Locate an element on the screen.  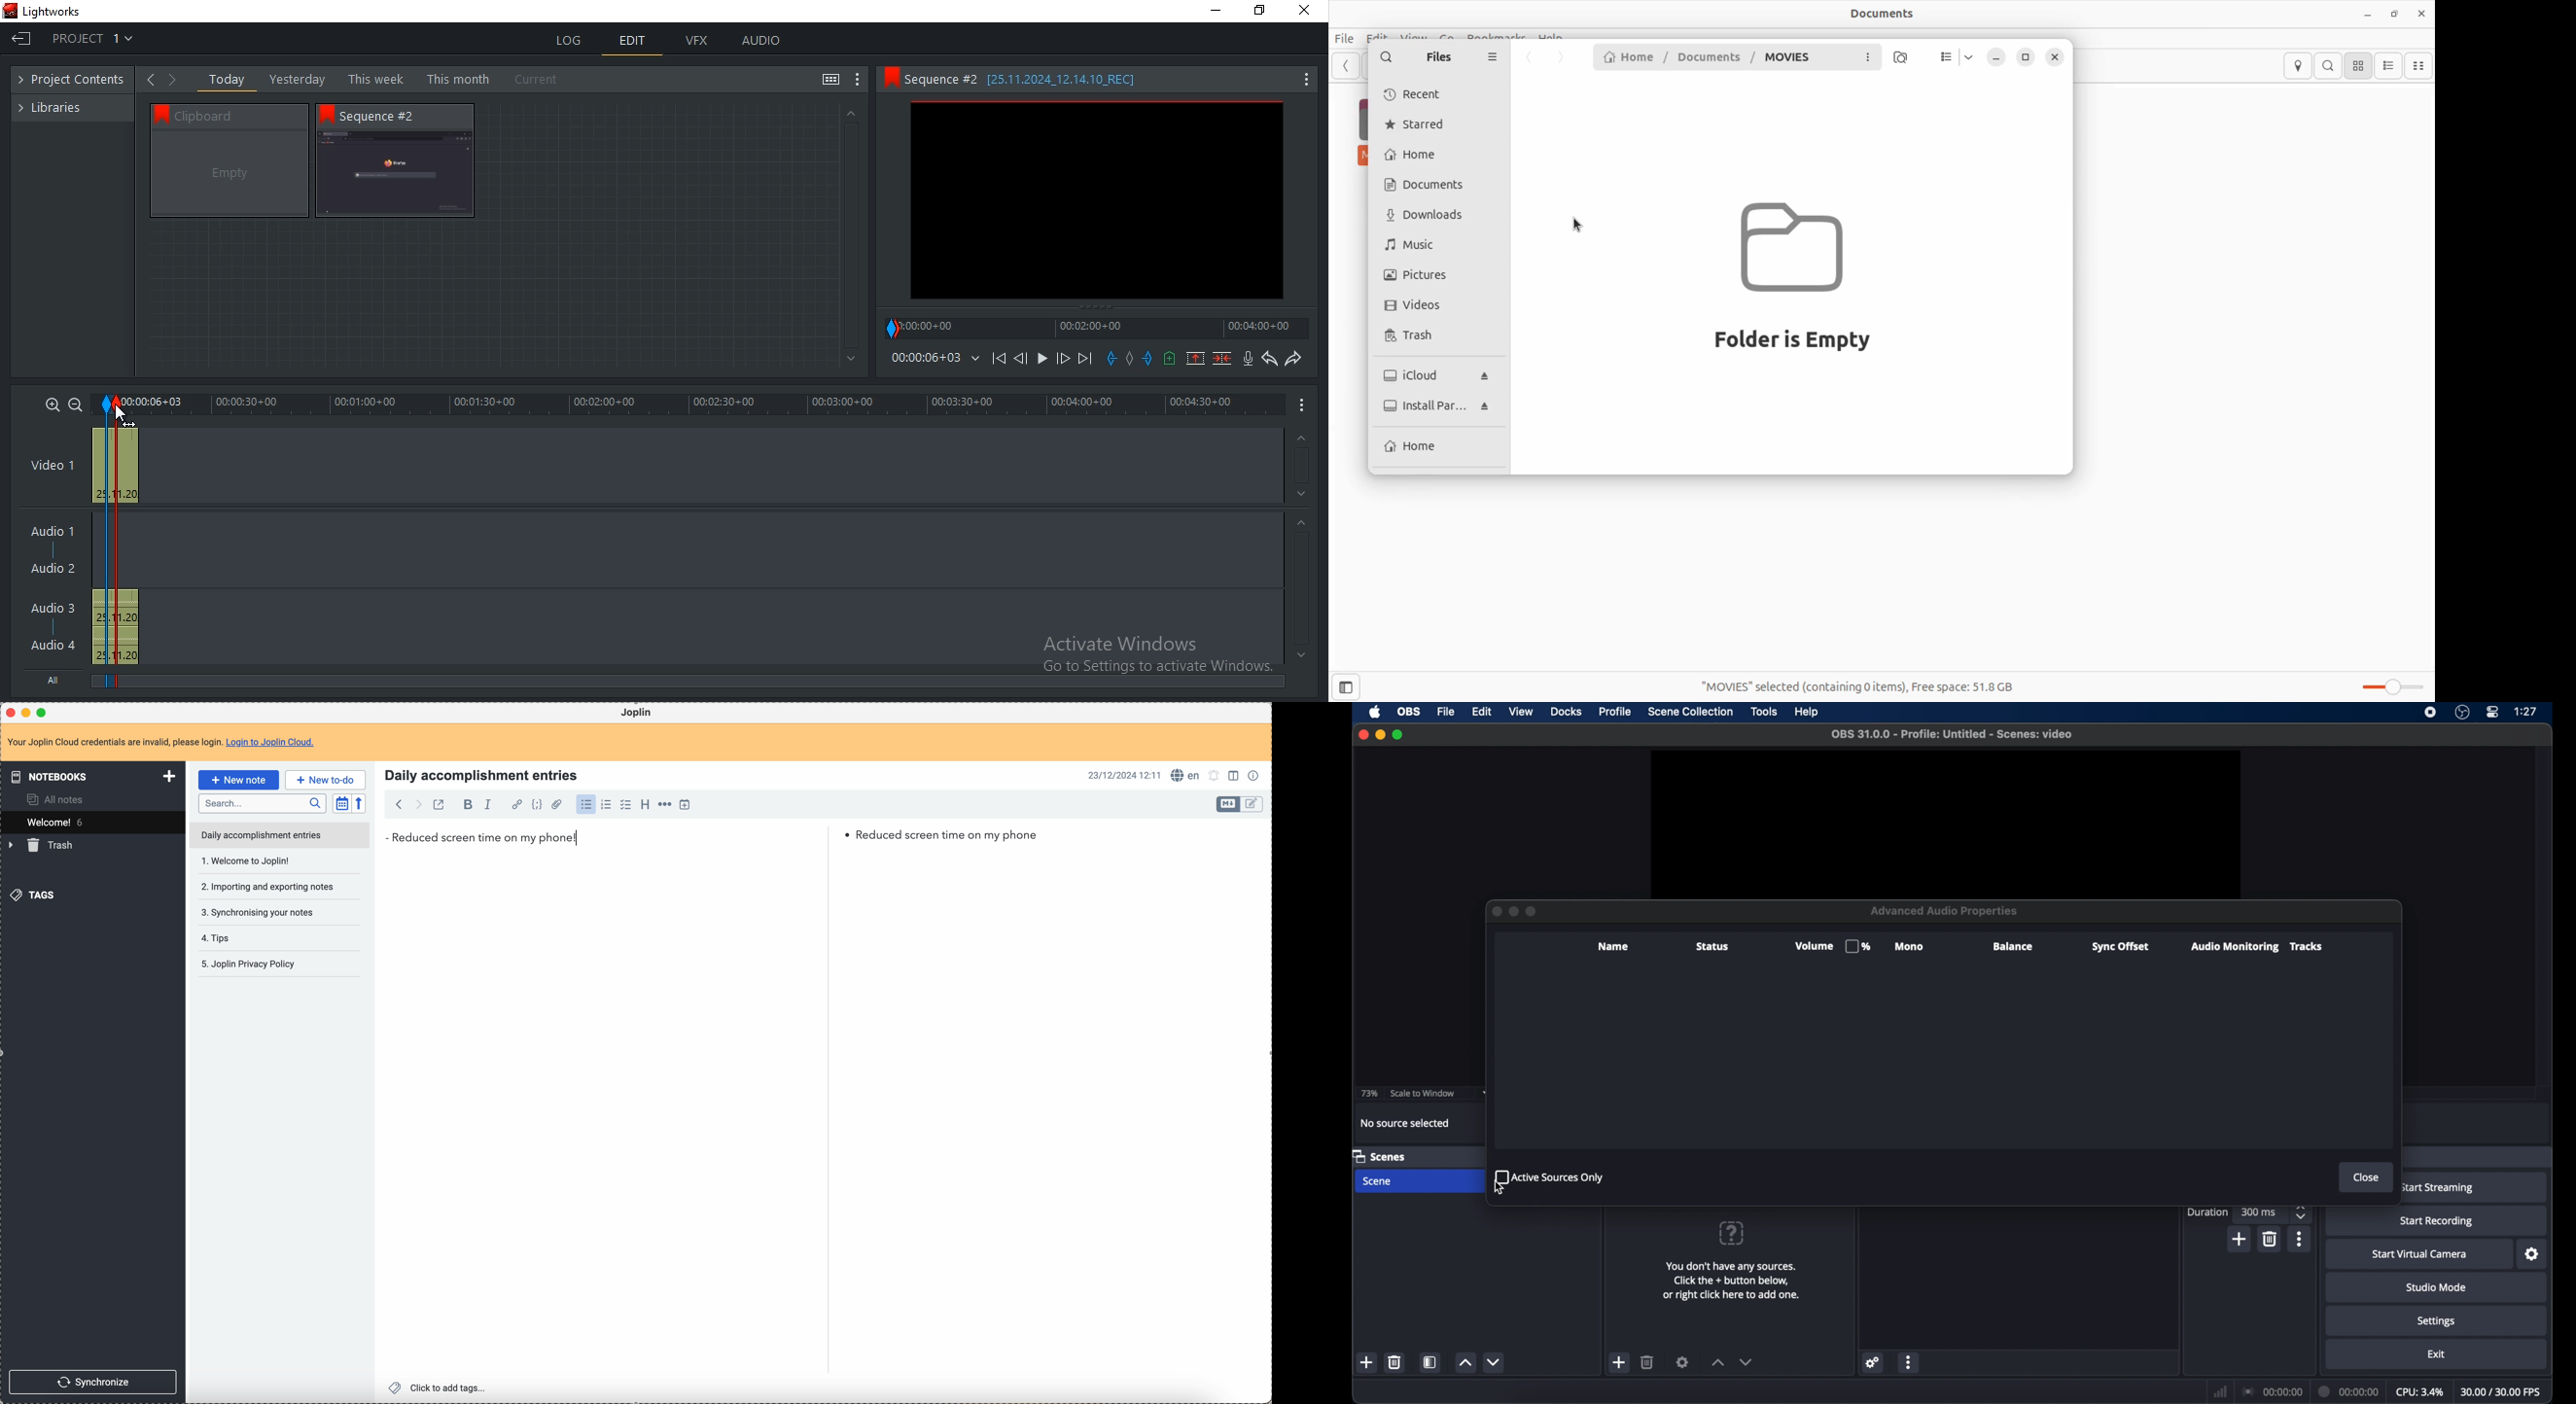
increment is located at coordinates (1466, 1362).